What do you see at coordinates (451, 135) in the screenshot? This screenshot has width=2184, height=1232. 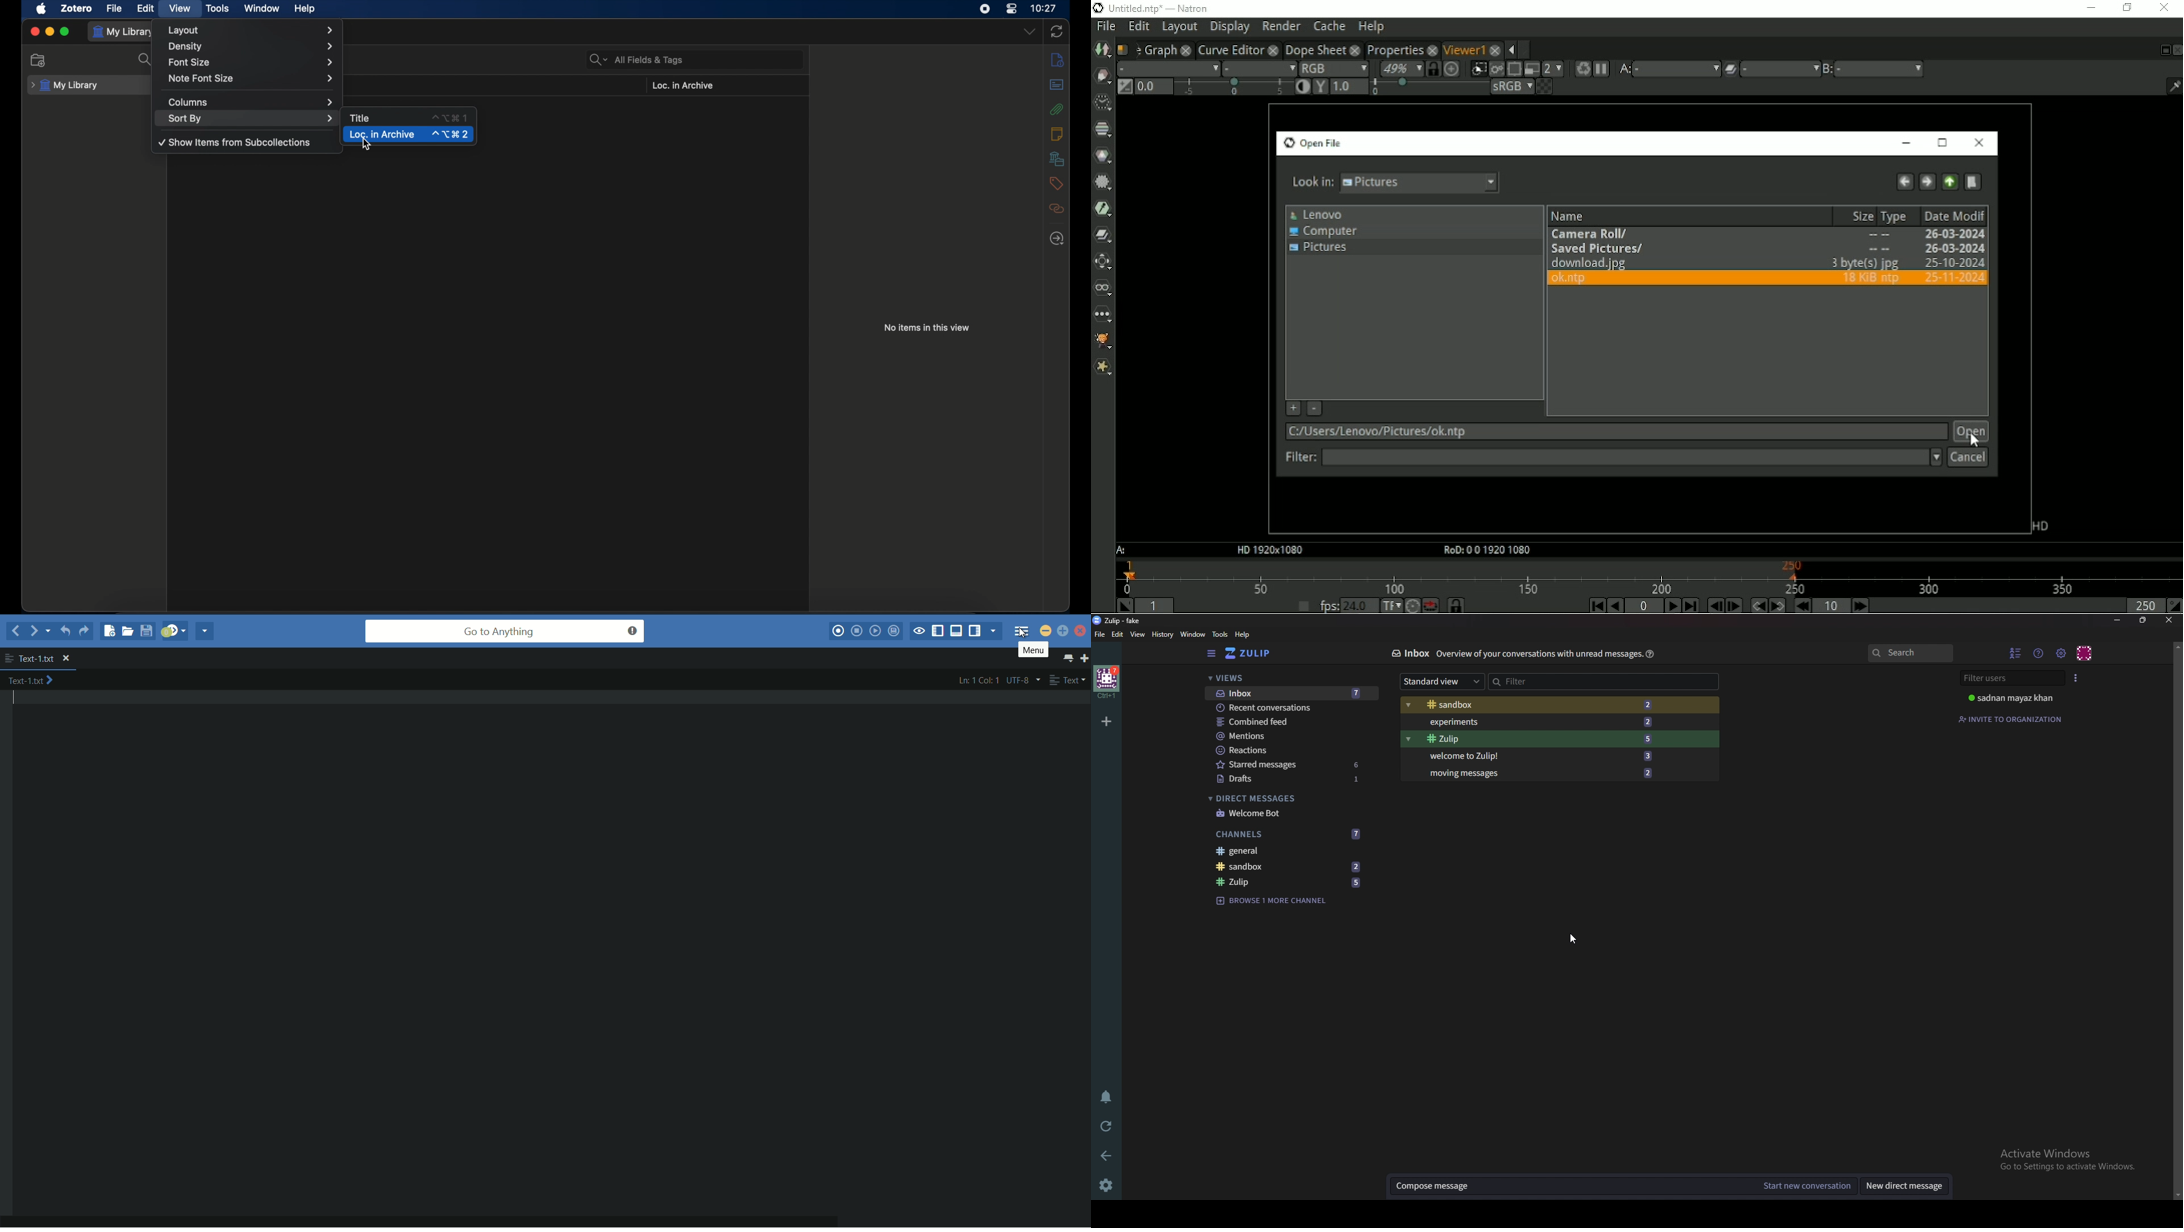 I see `shortcut` at bounding box center [451, 135].